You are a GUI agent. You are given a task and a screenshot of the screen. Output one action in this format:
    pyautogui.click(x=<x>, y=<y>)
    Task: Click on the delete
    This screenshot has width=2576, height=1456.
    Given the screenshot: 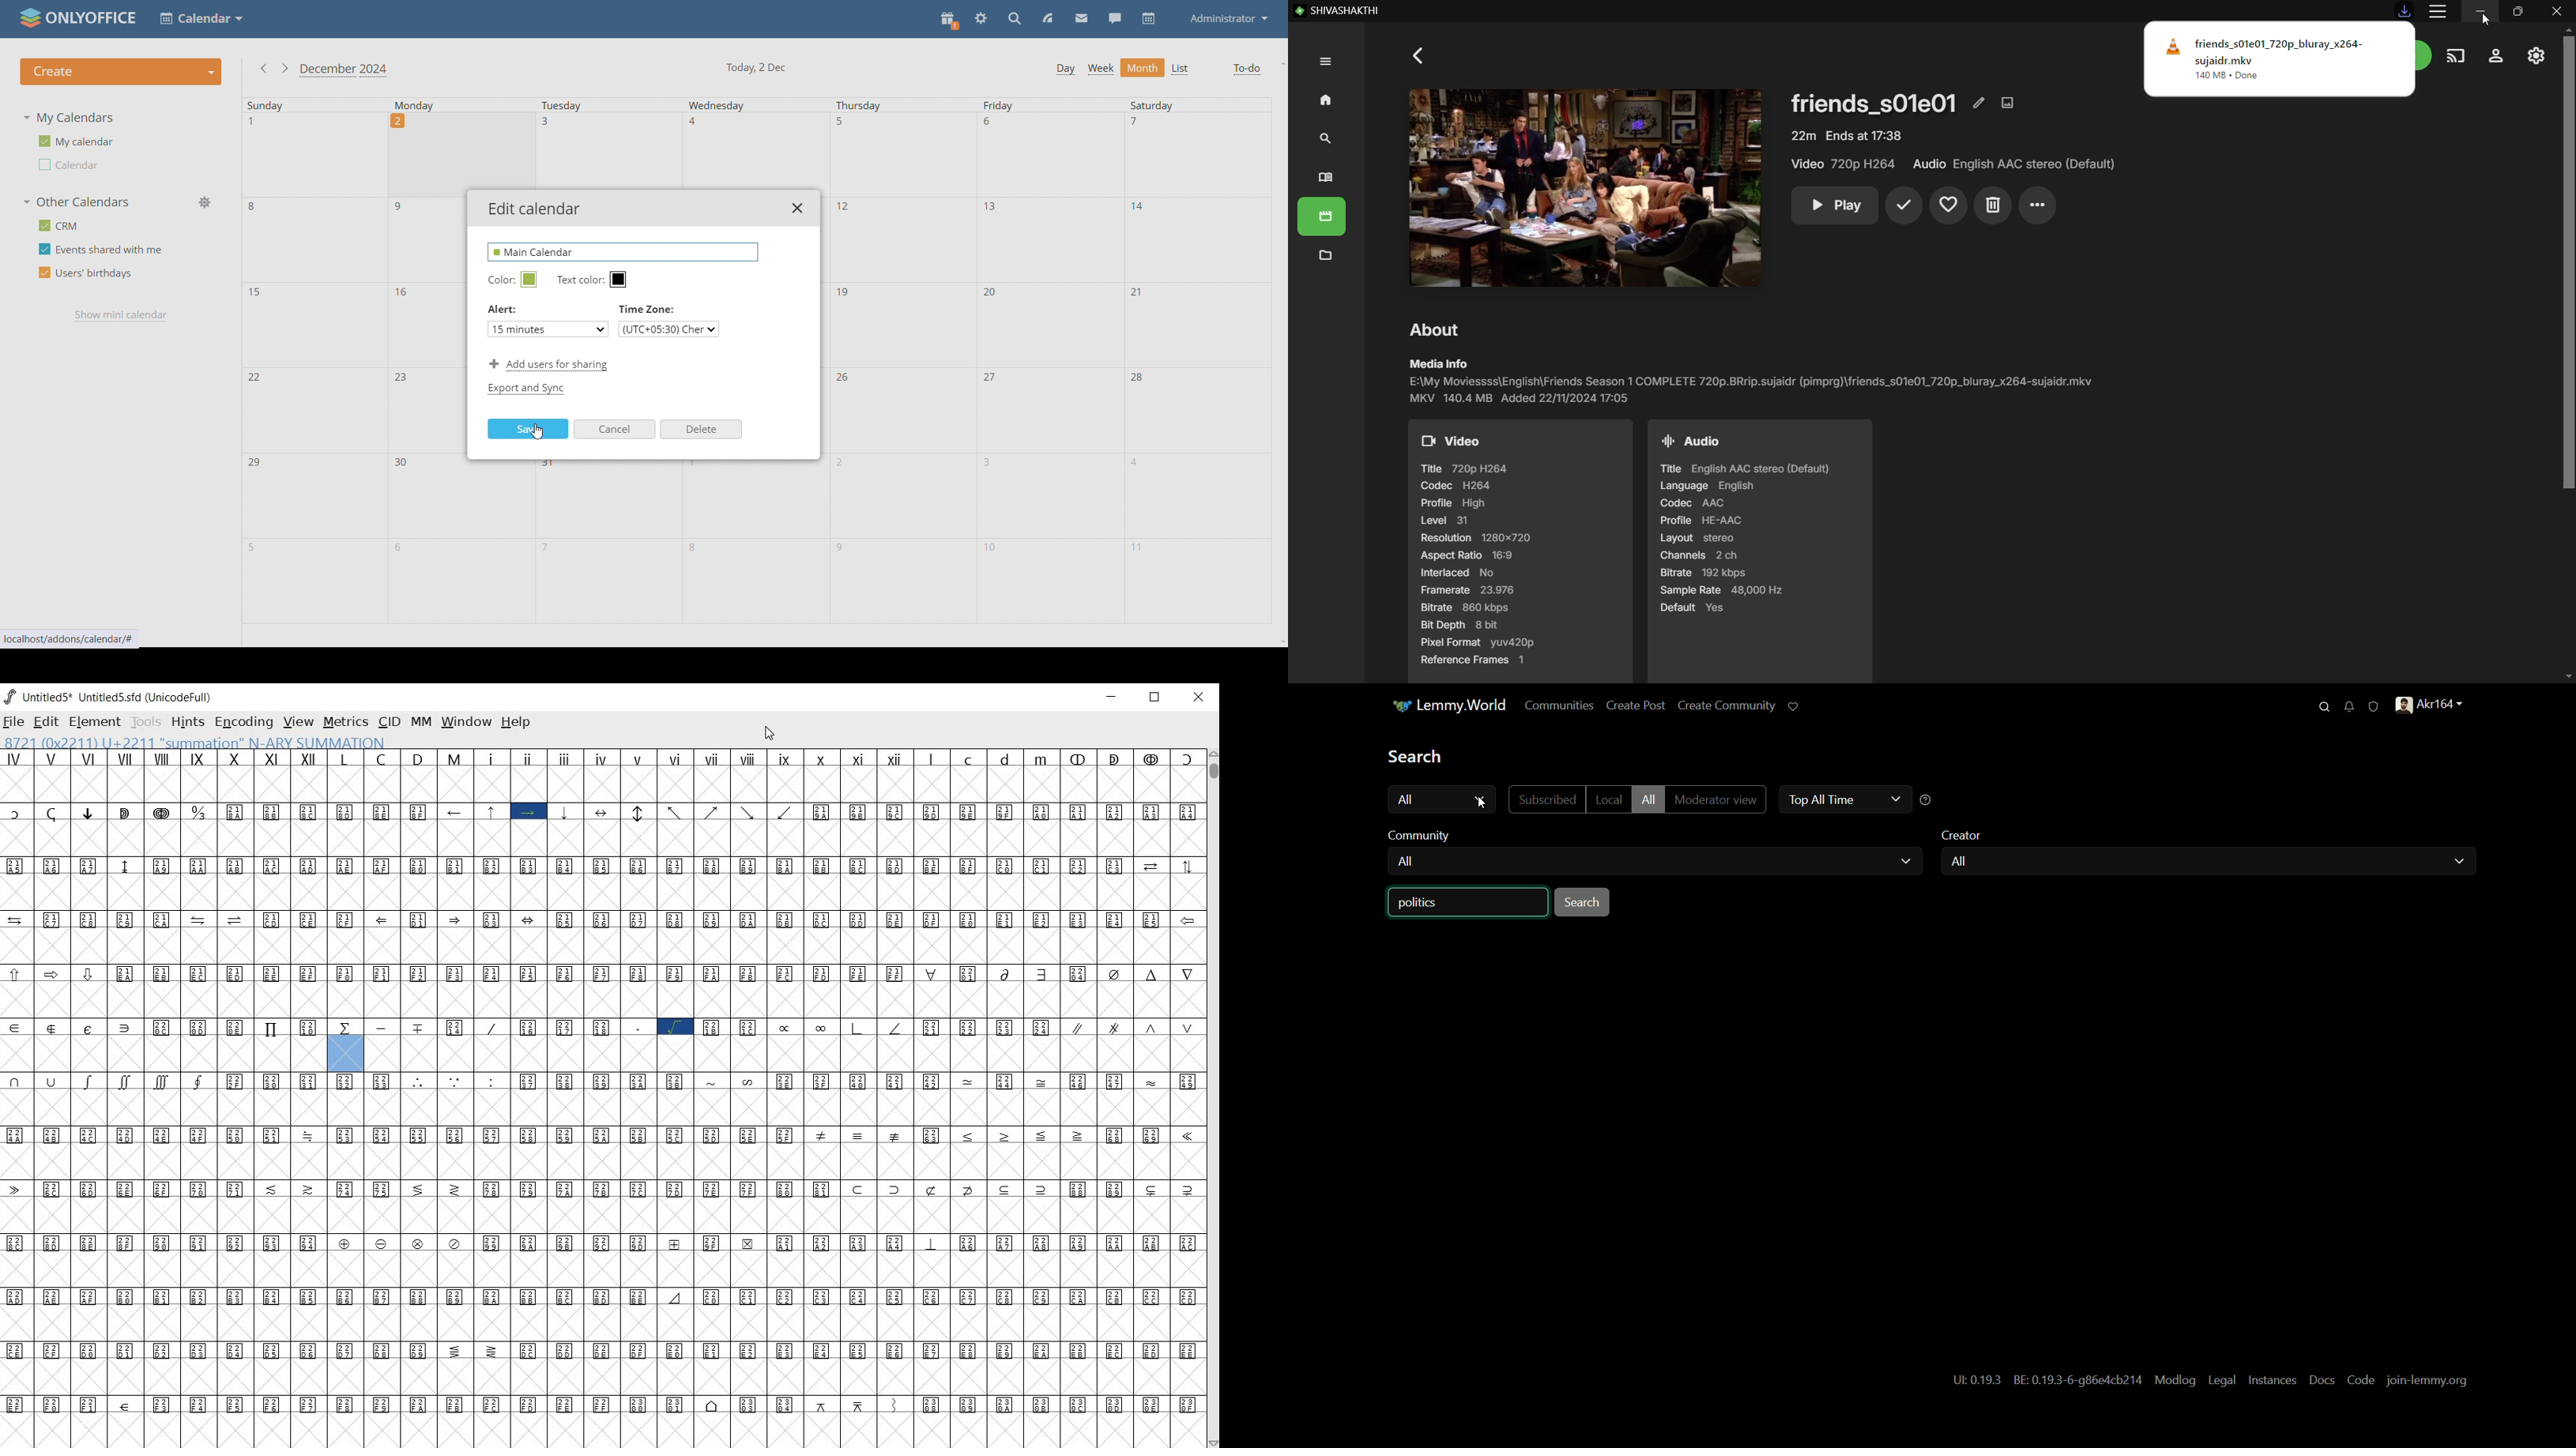 What is the action you would take?
    pyautogui.click(x=702, y=430)
    